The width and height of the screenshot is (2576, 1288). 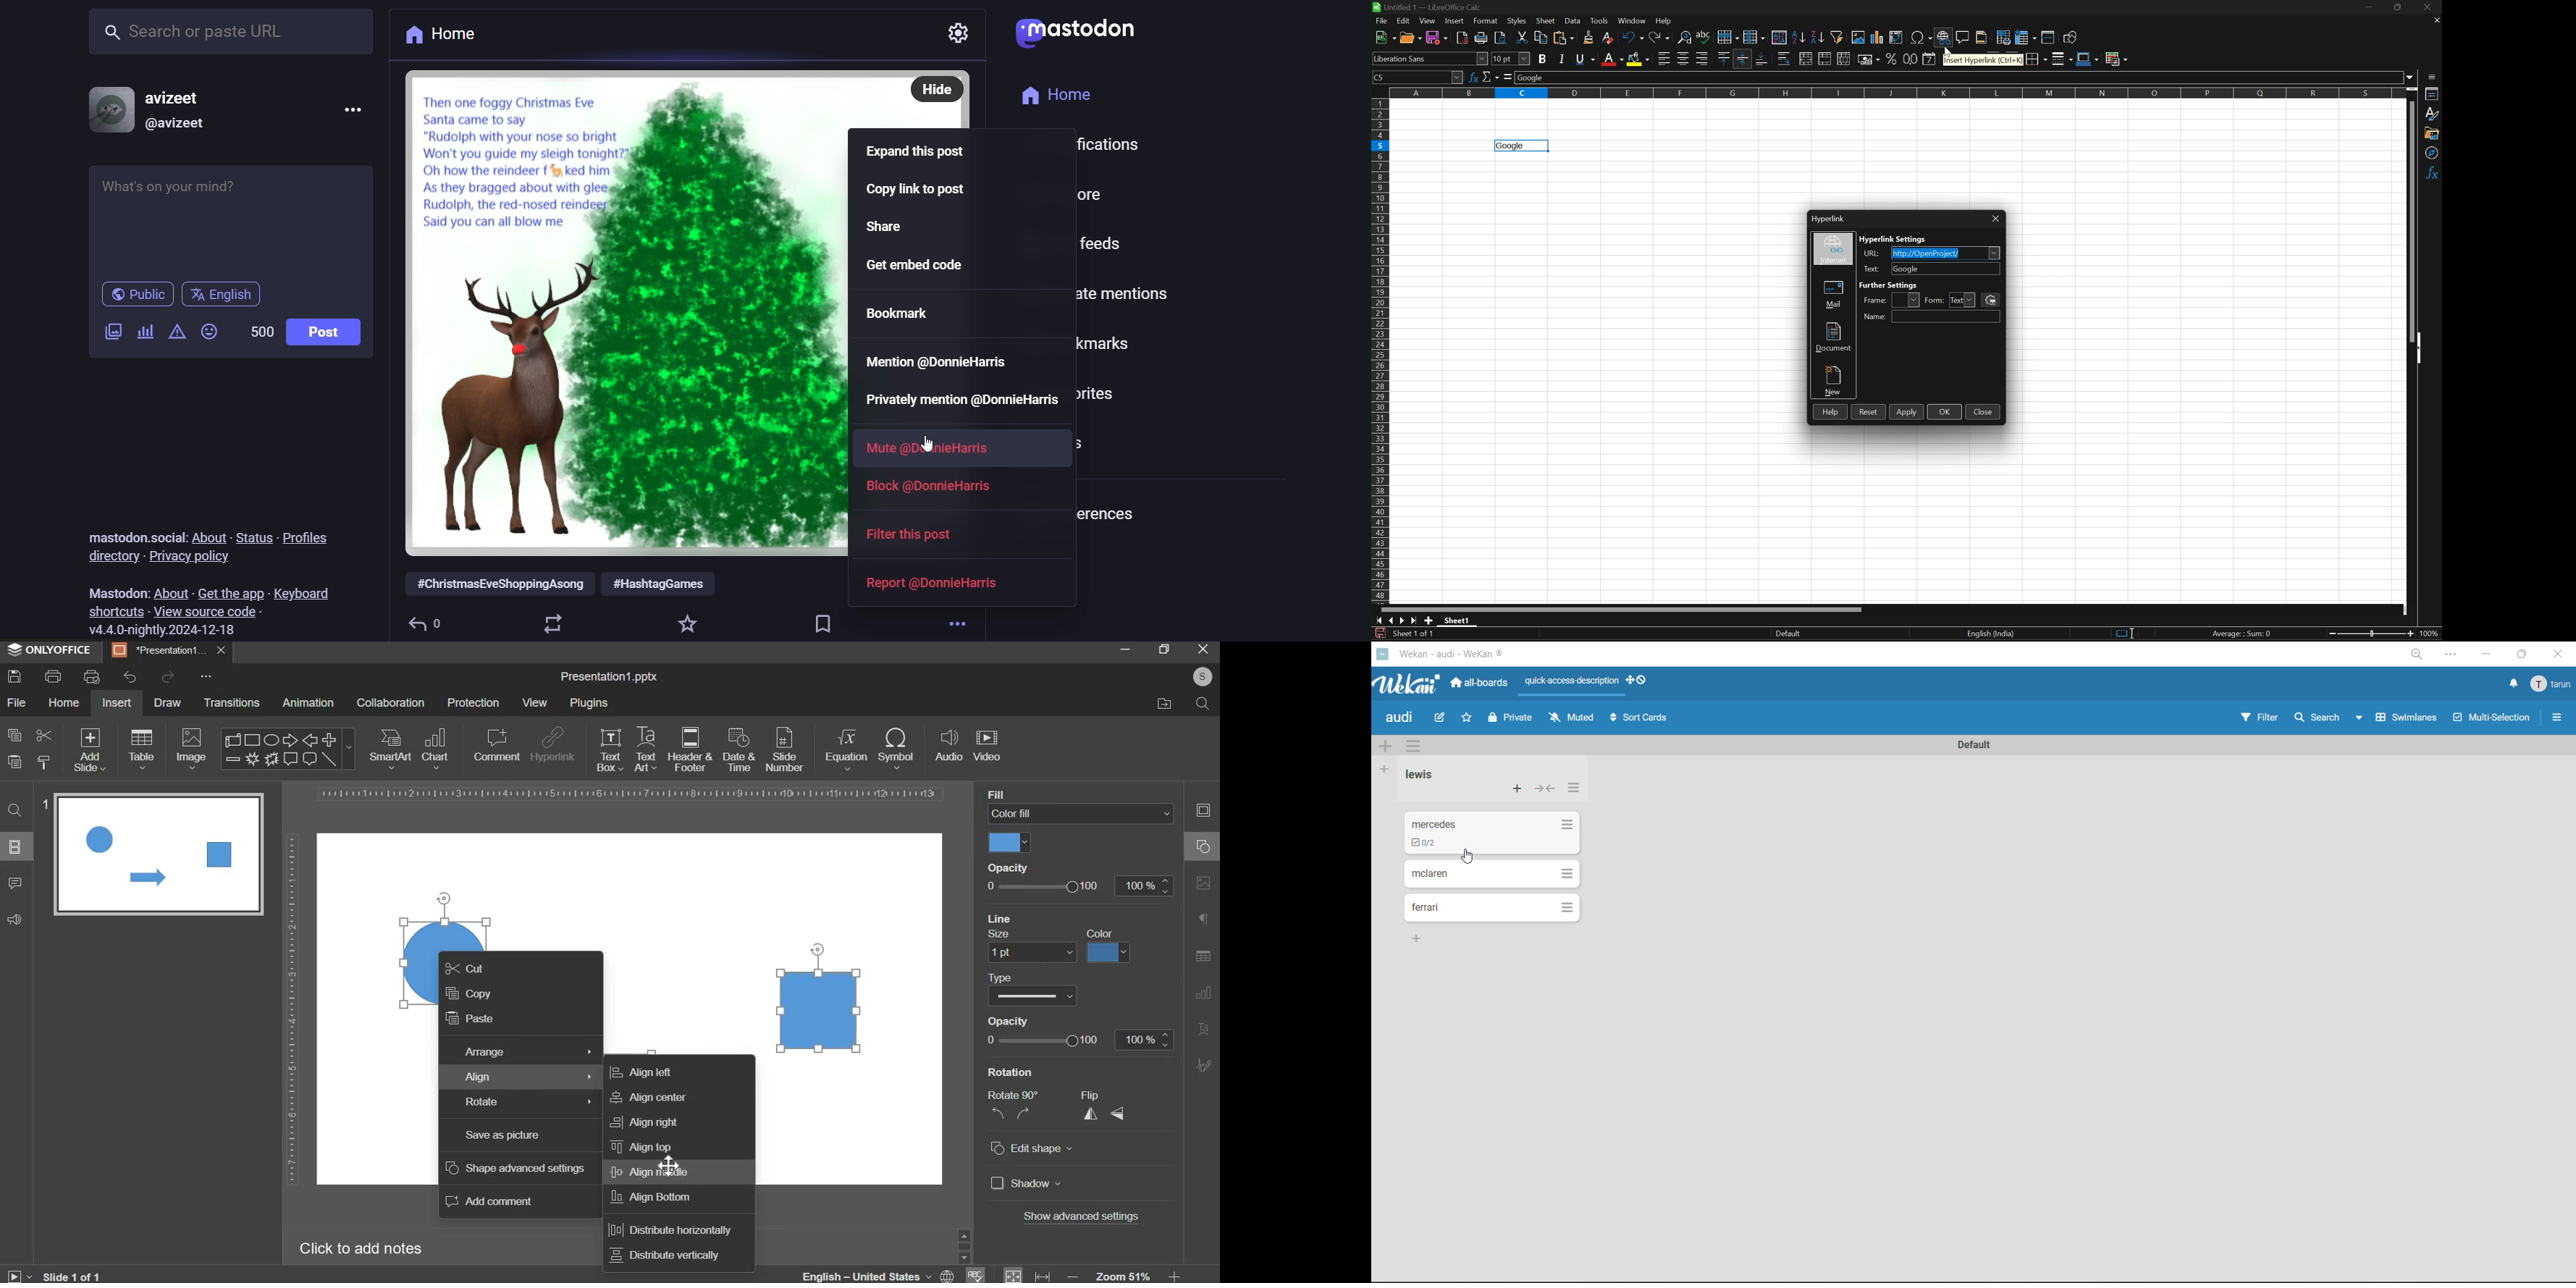 I want to click on Drop down, so click(x=1916, y=300).